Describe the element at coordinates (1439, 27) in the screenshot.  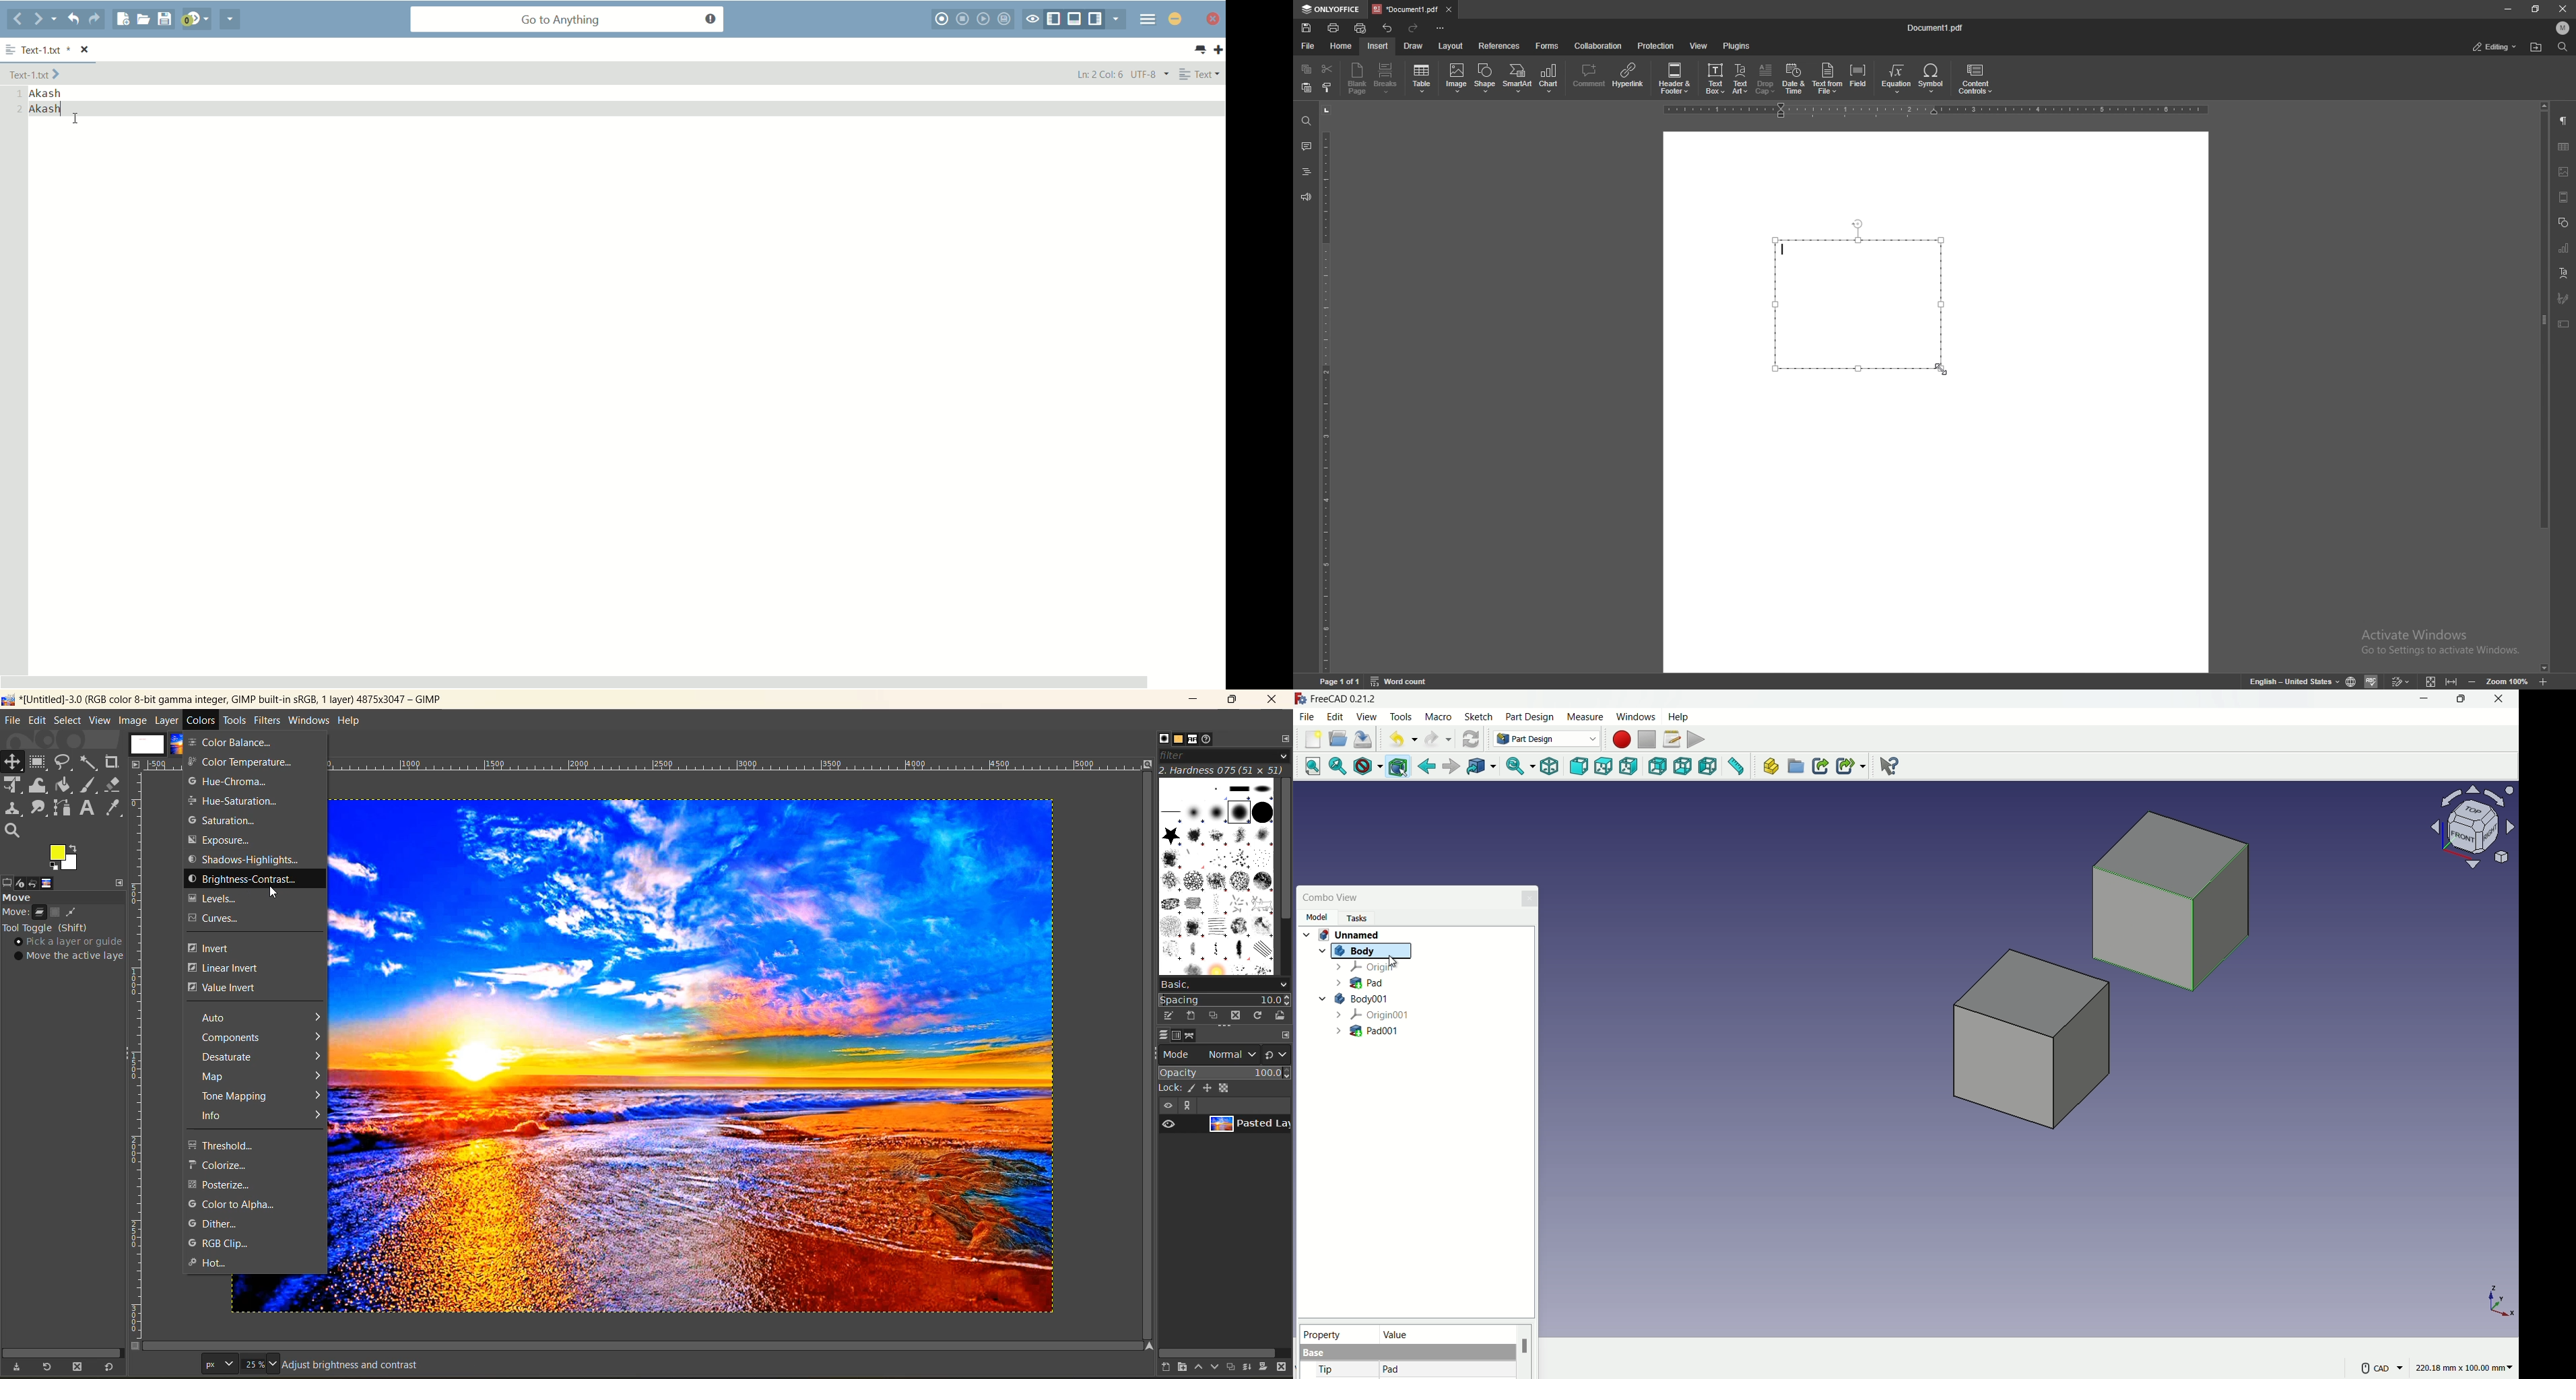
I see `customize toolbar` at that location.